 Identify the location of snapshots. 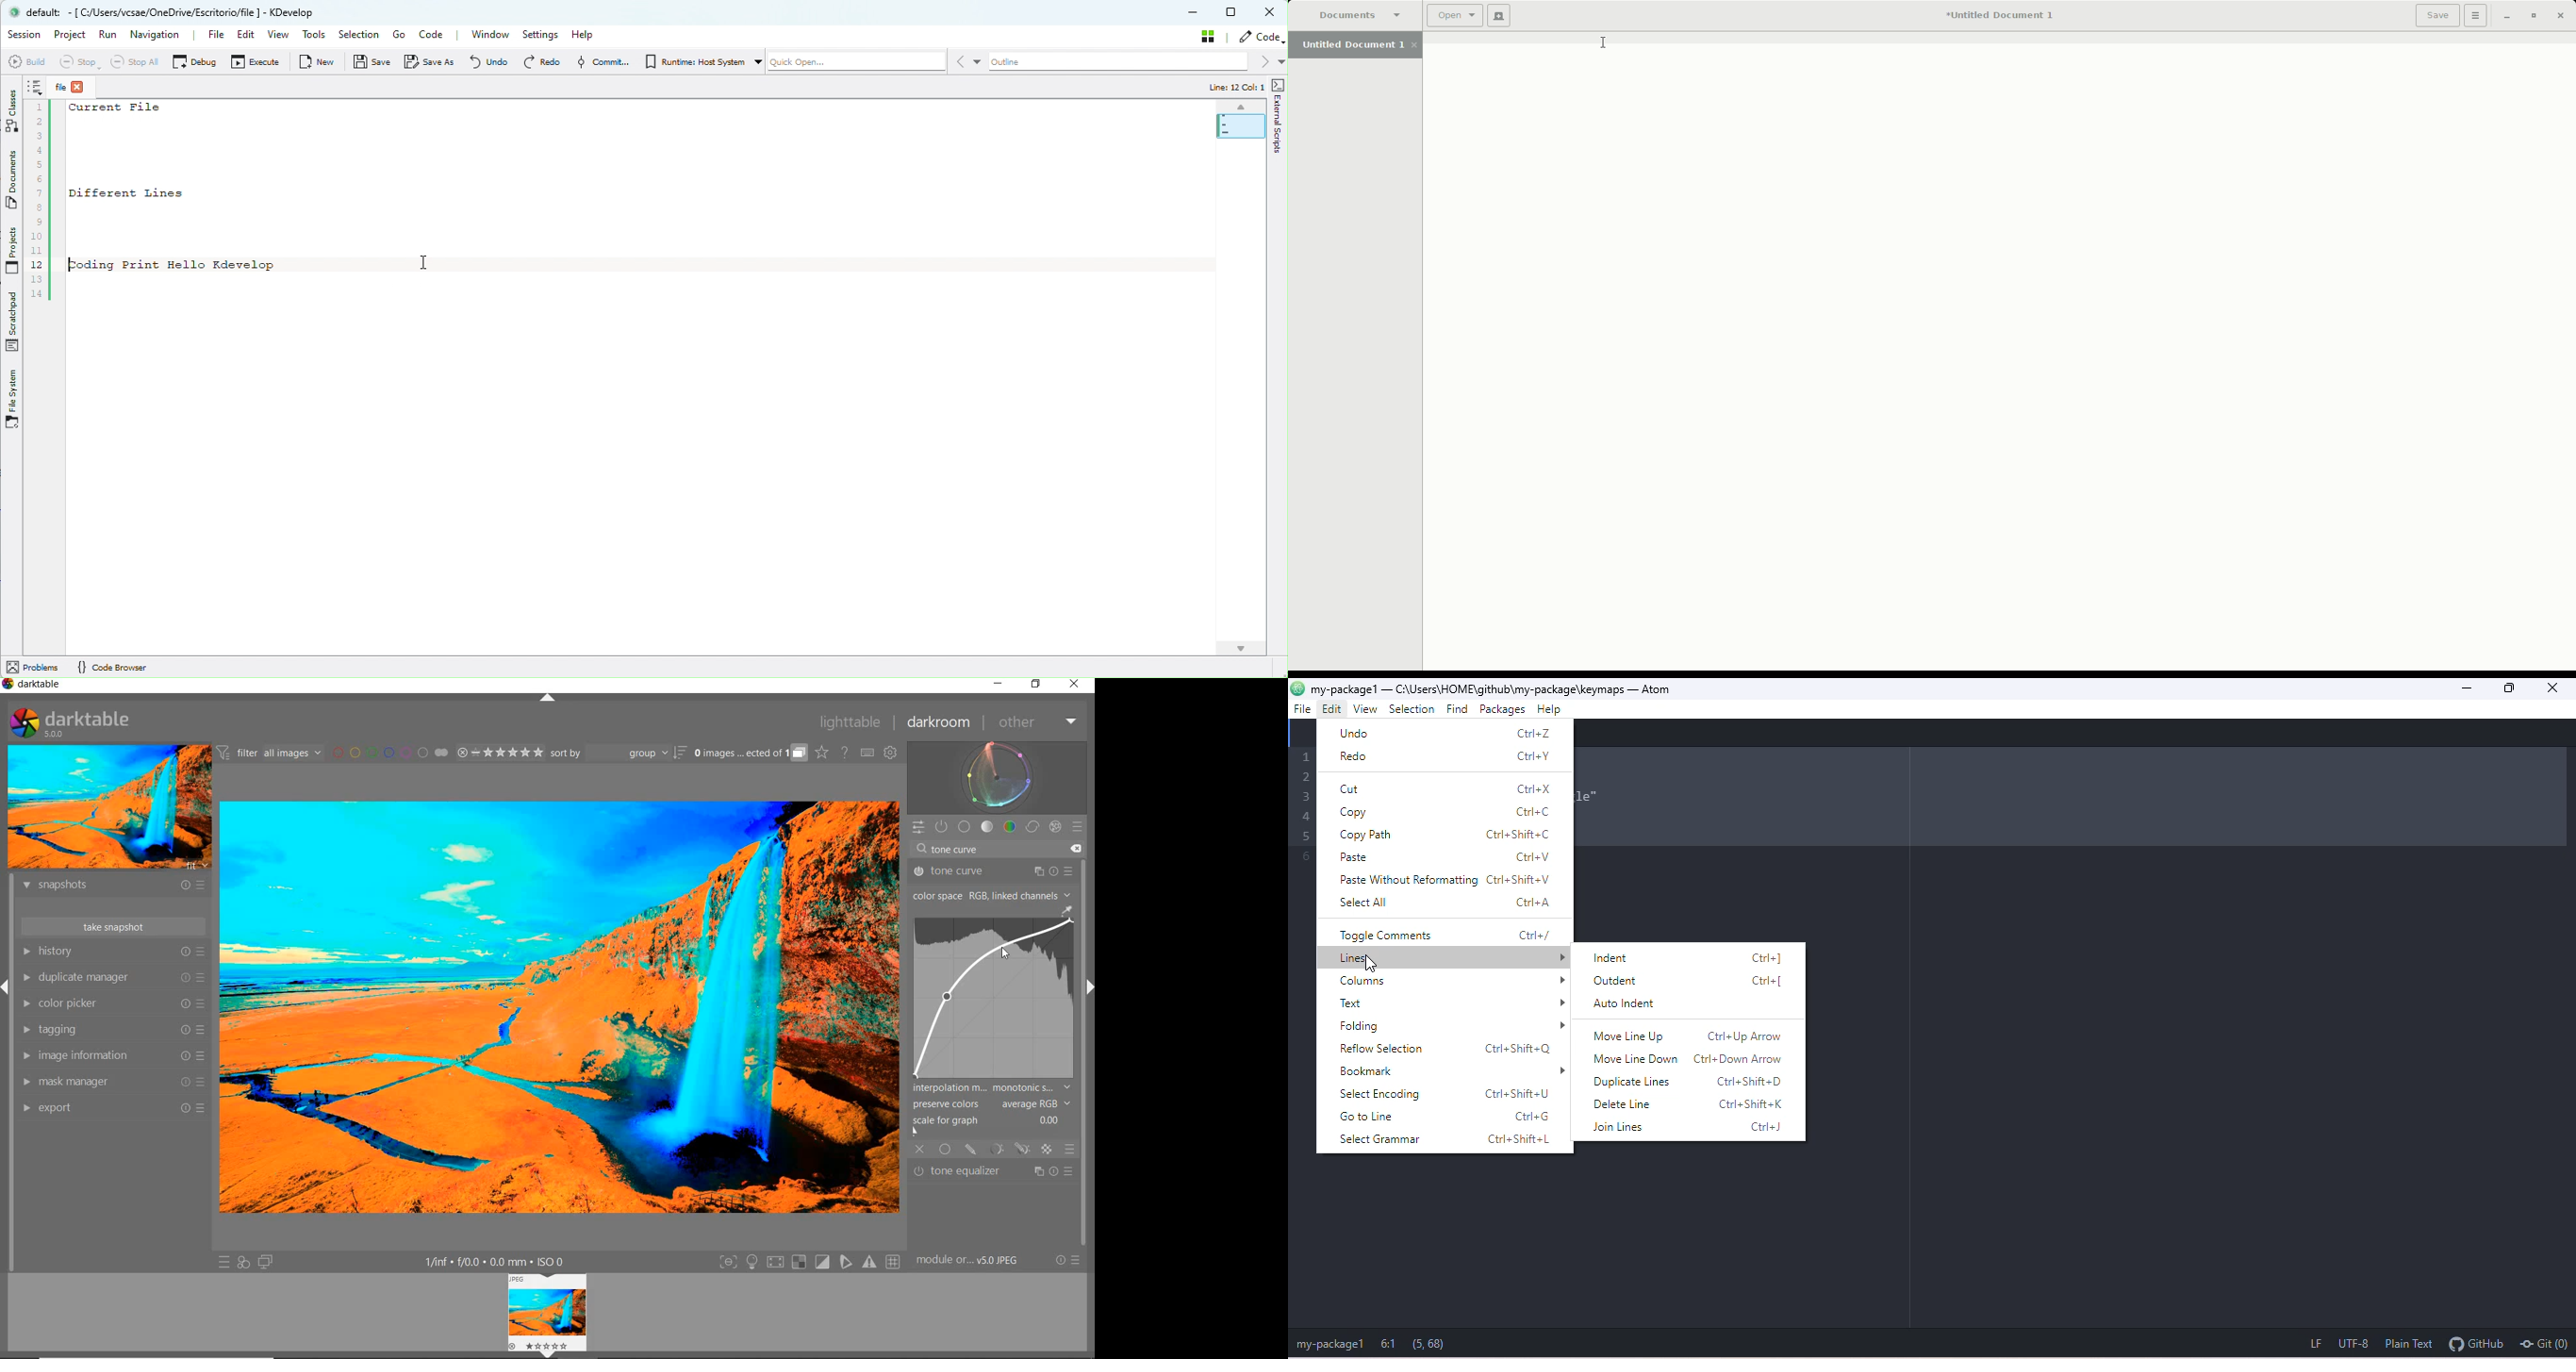
(117, 887).